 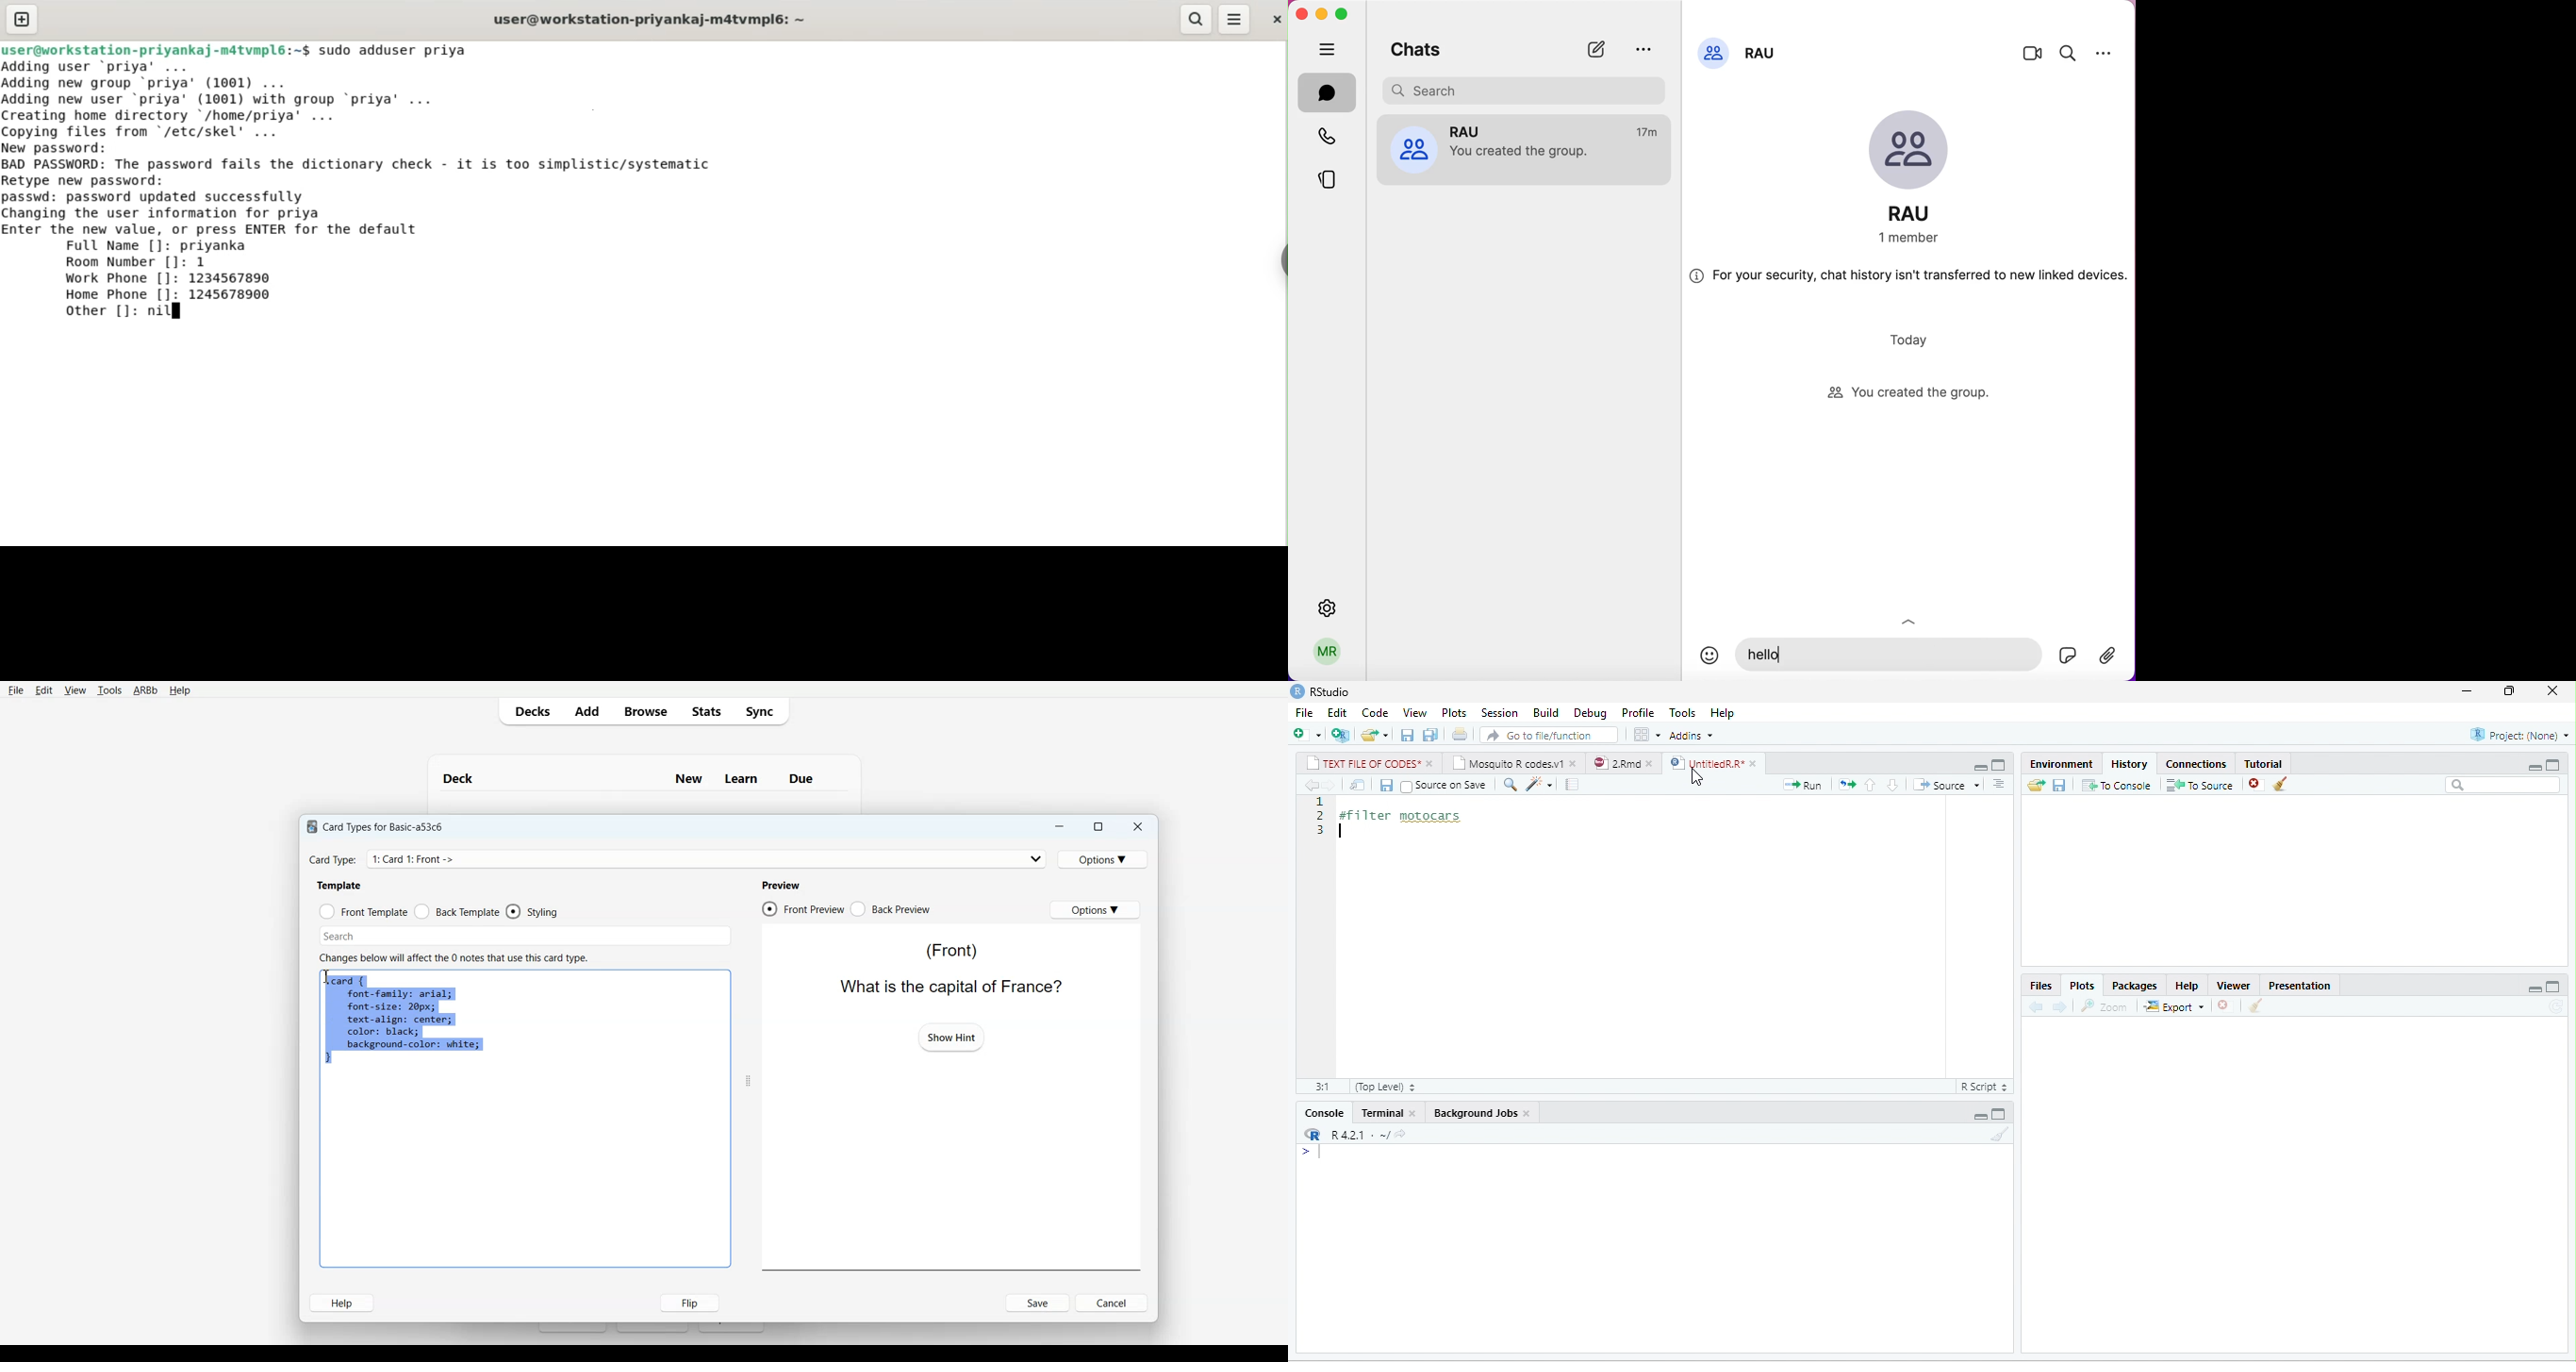 What do you see at coordinates (2257, 785) in the screenshot?
I see `close file` at bounding box center [2257, 785].